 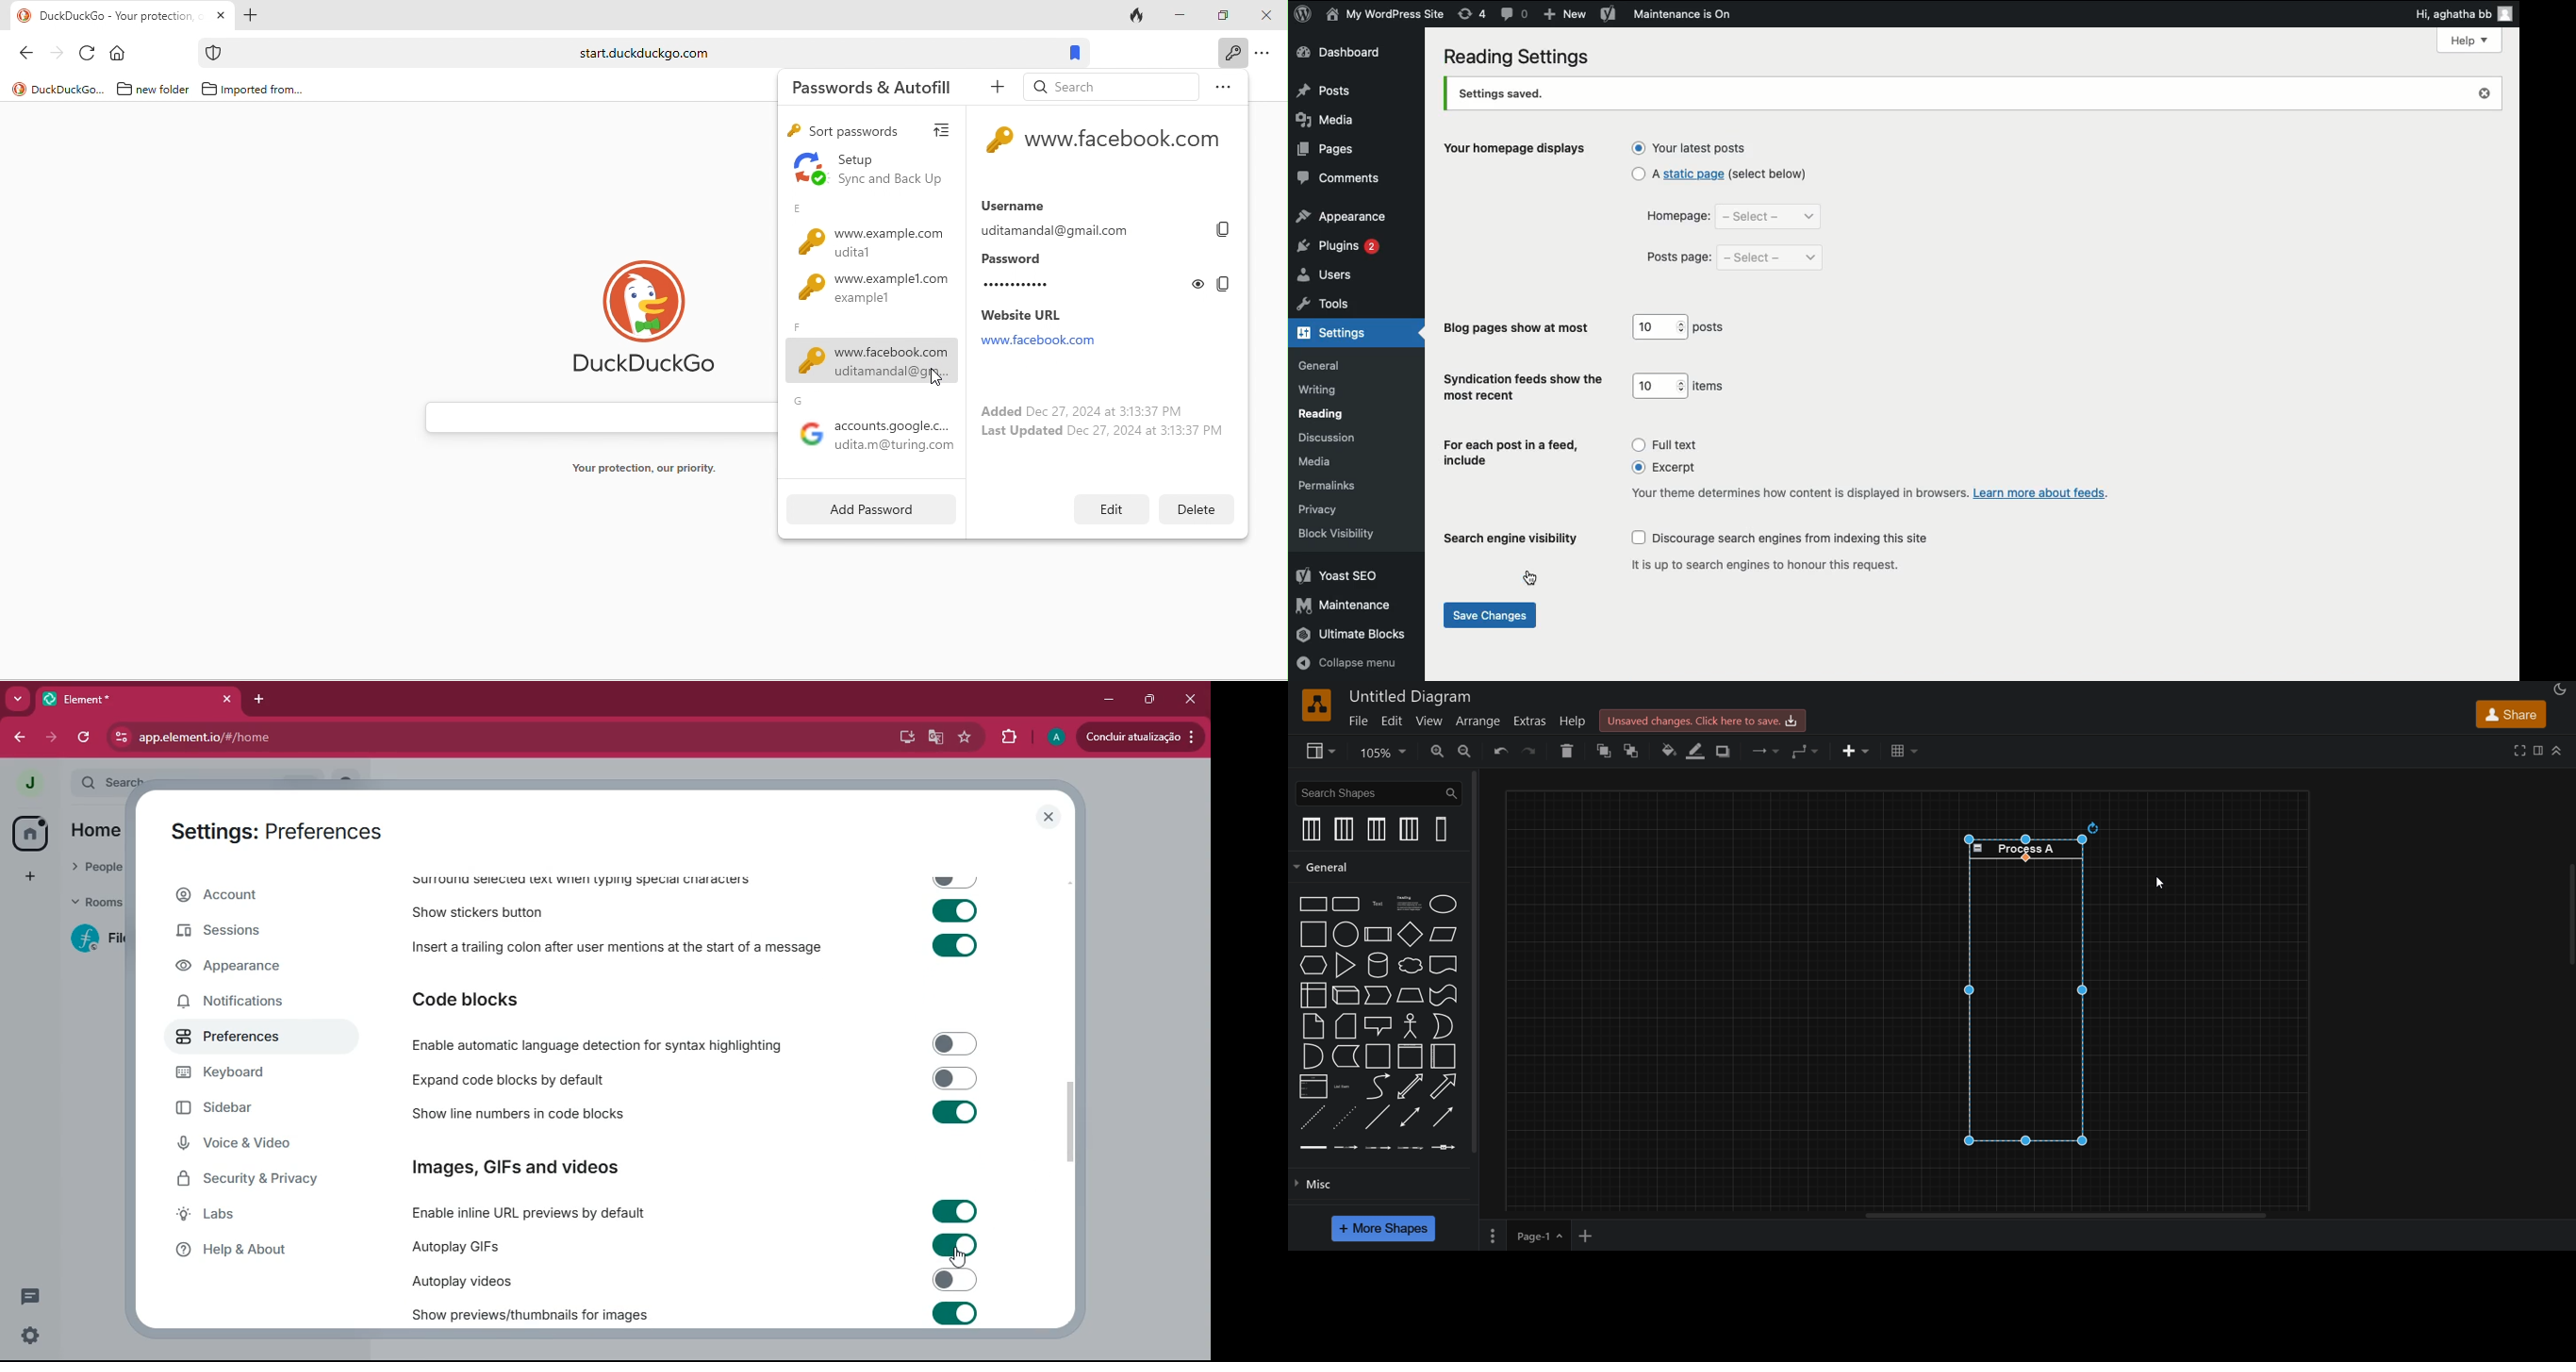 What do you see at coordinates (1871, 495) in the screenshot?
I see `your theme determines how content is displayed in browsers. Learn more about feeds.` at bounding box center [1871, 495].